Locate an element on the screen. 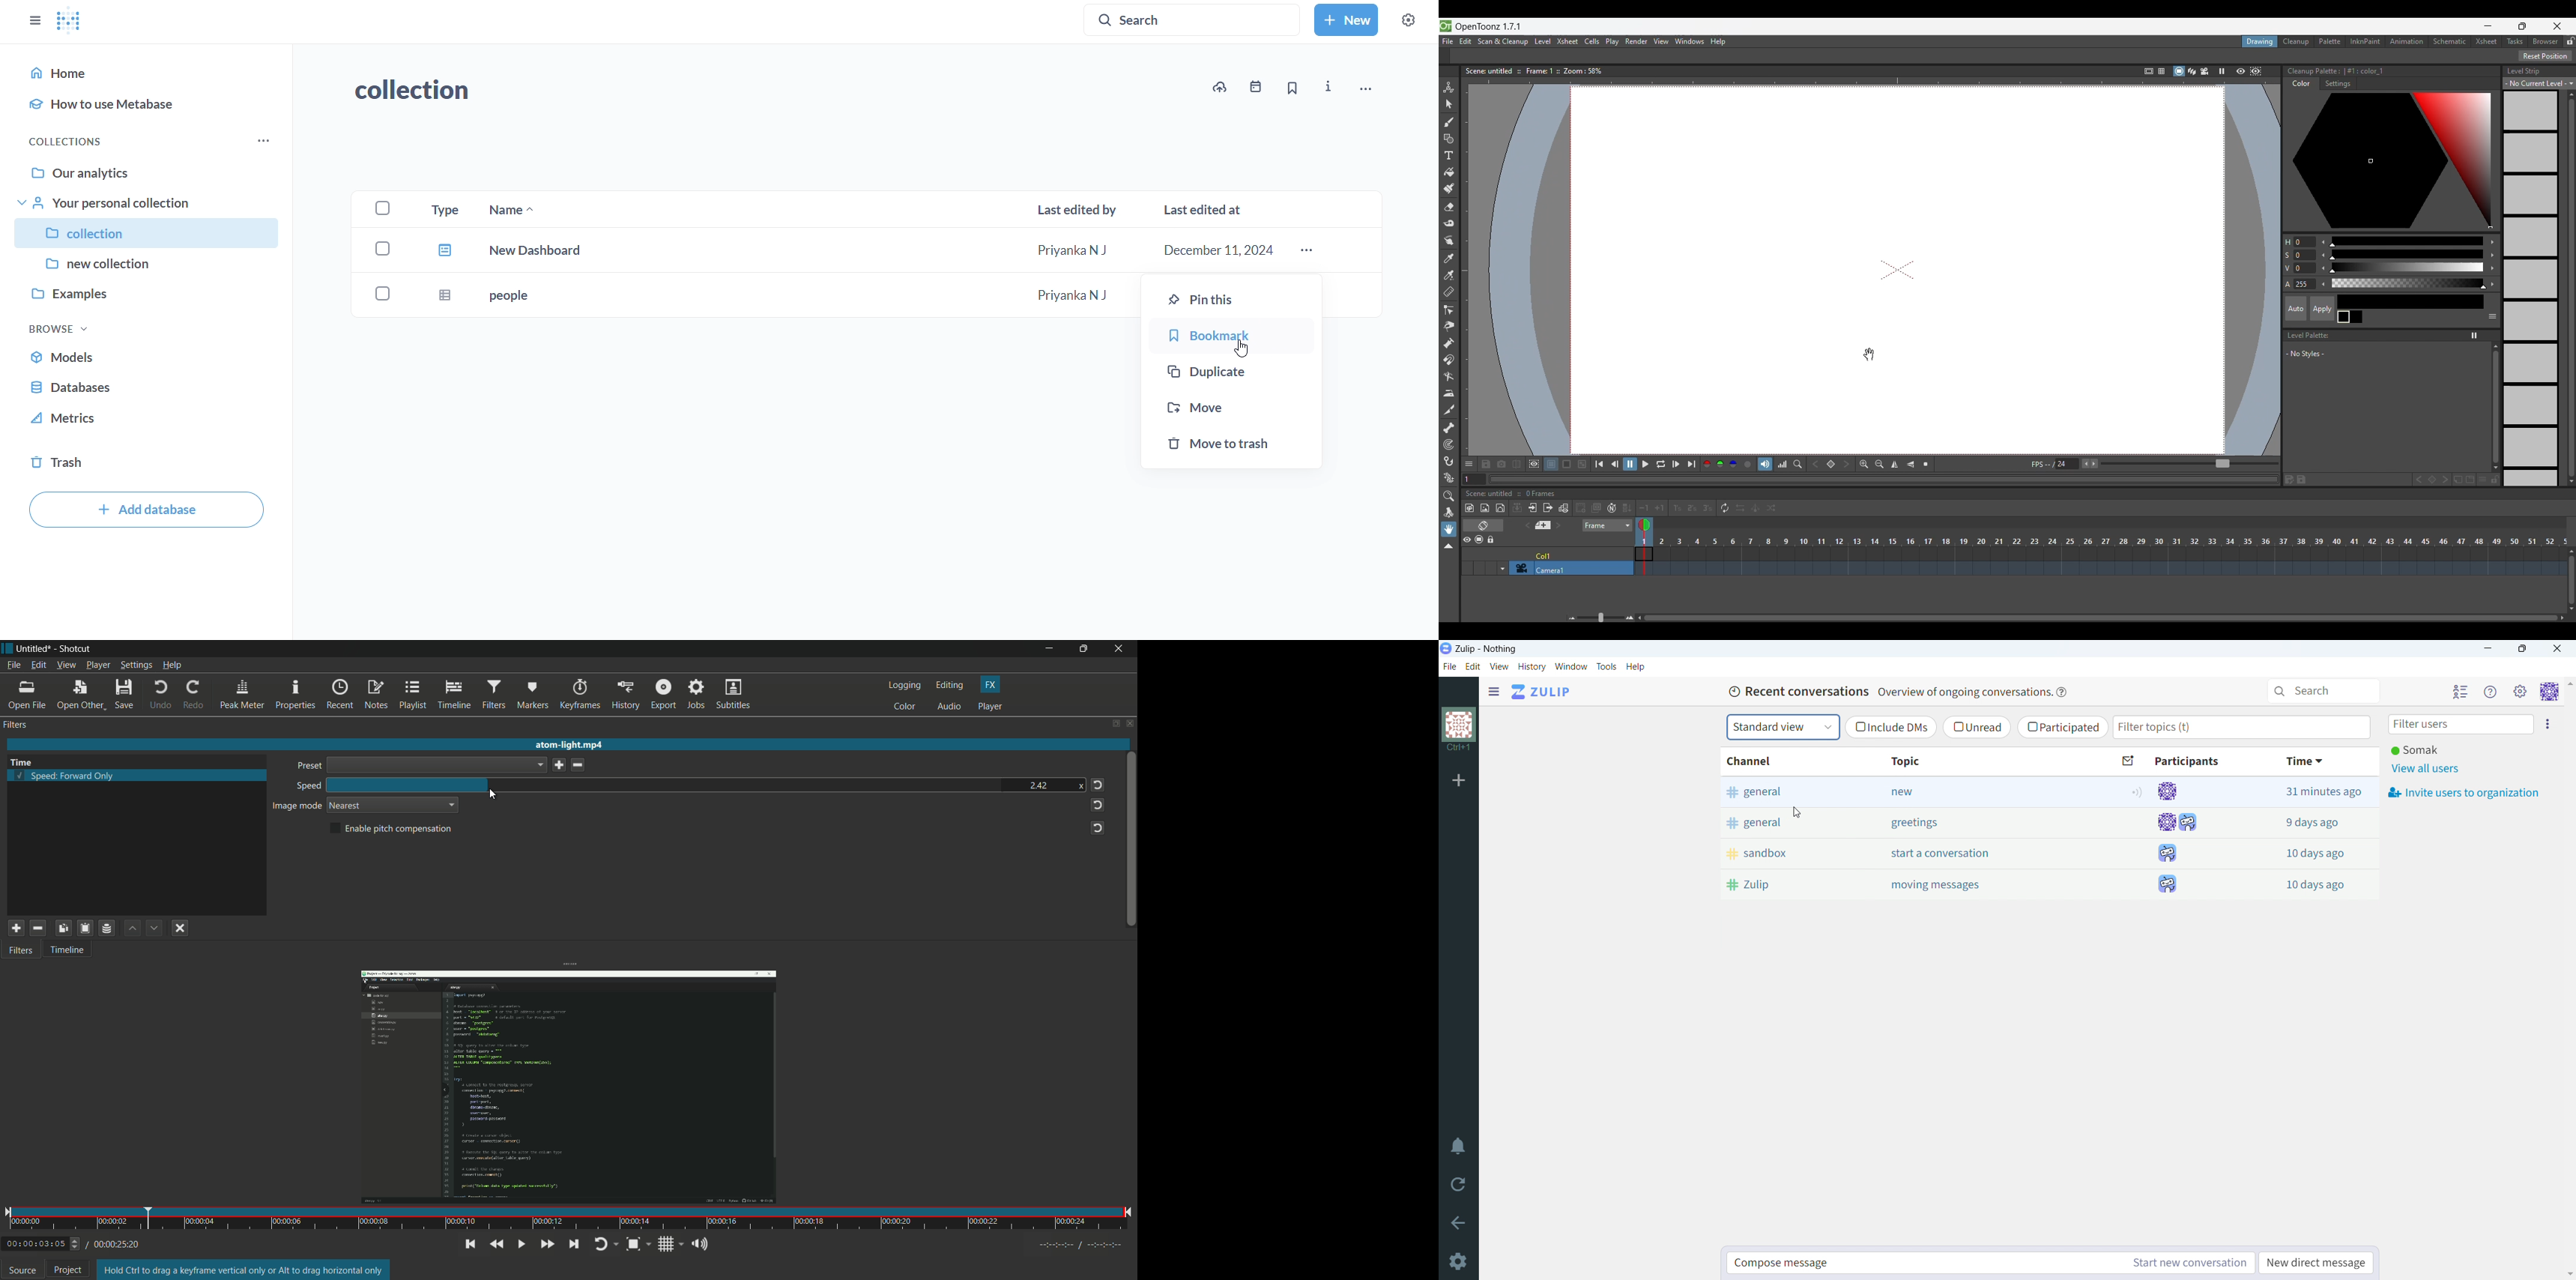  logging is located at coordinates (904, 686).